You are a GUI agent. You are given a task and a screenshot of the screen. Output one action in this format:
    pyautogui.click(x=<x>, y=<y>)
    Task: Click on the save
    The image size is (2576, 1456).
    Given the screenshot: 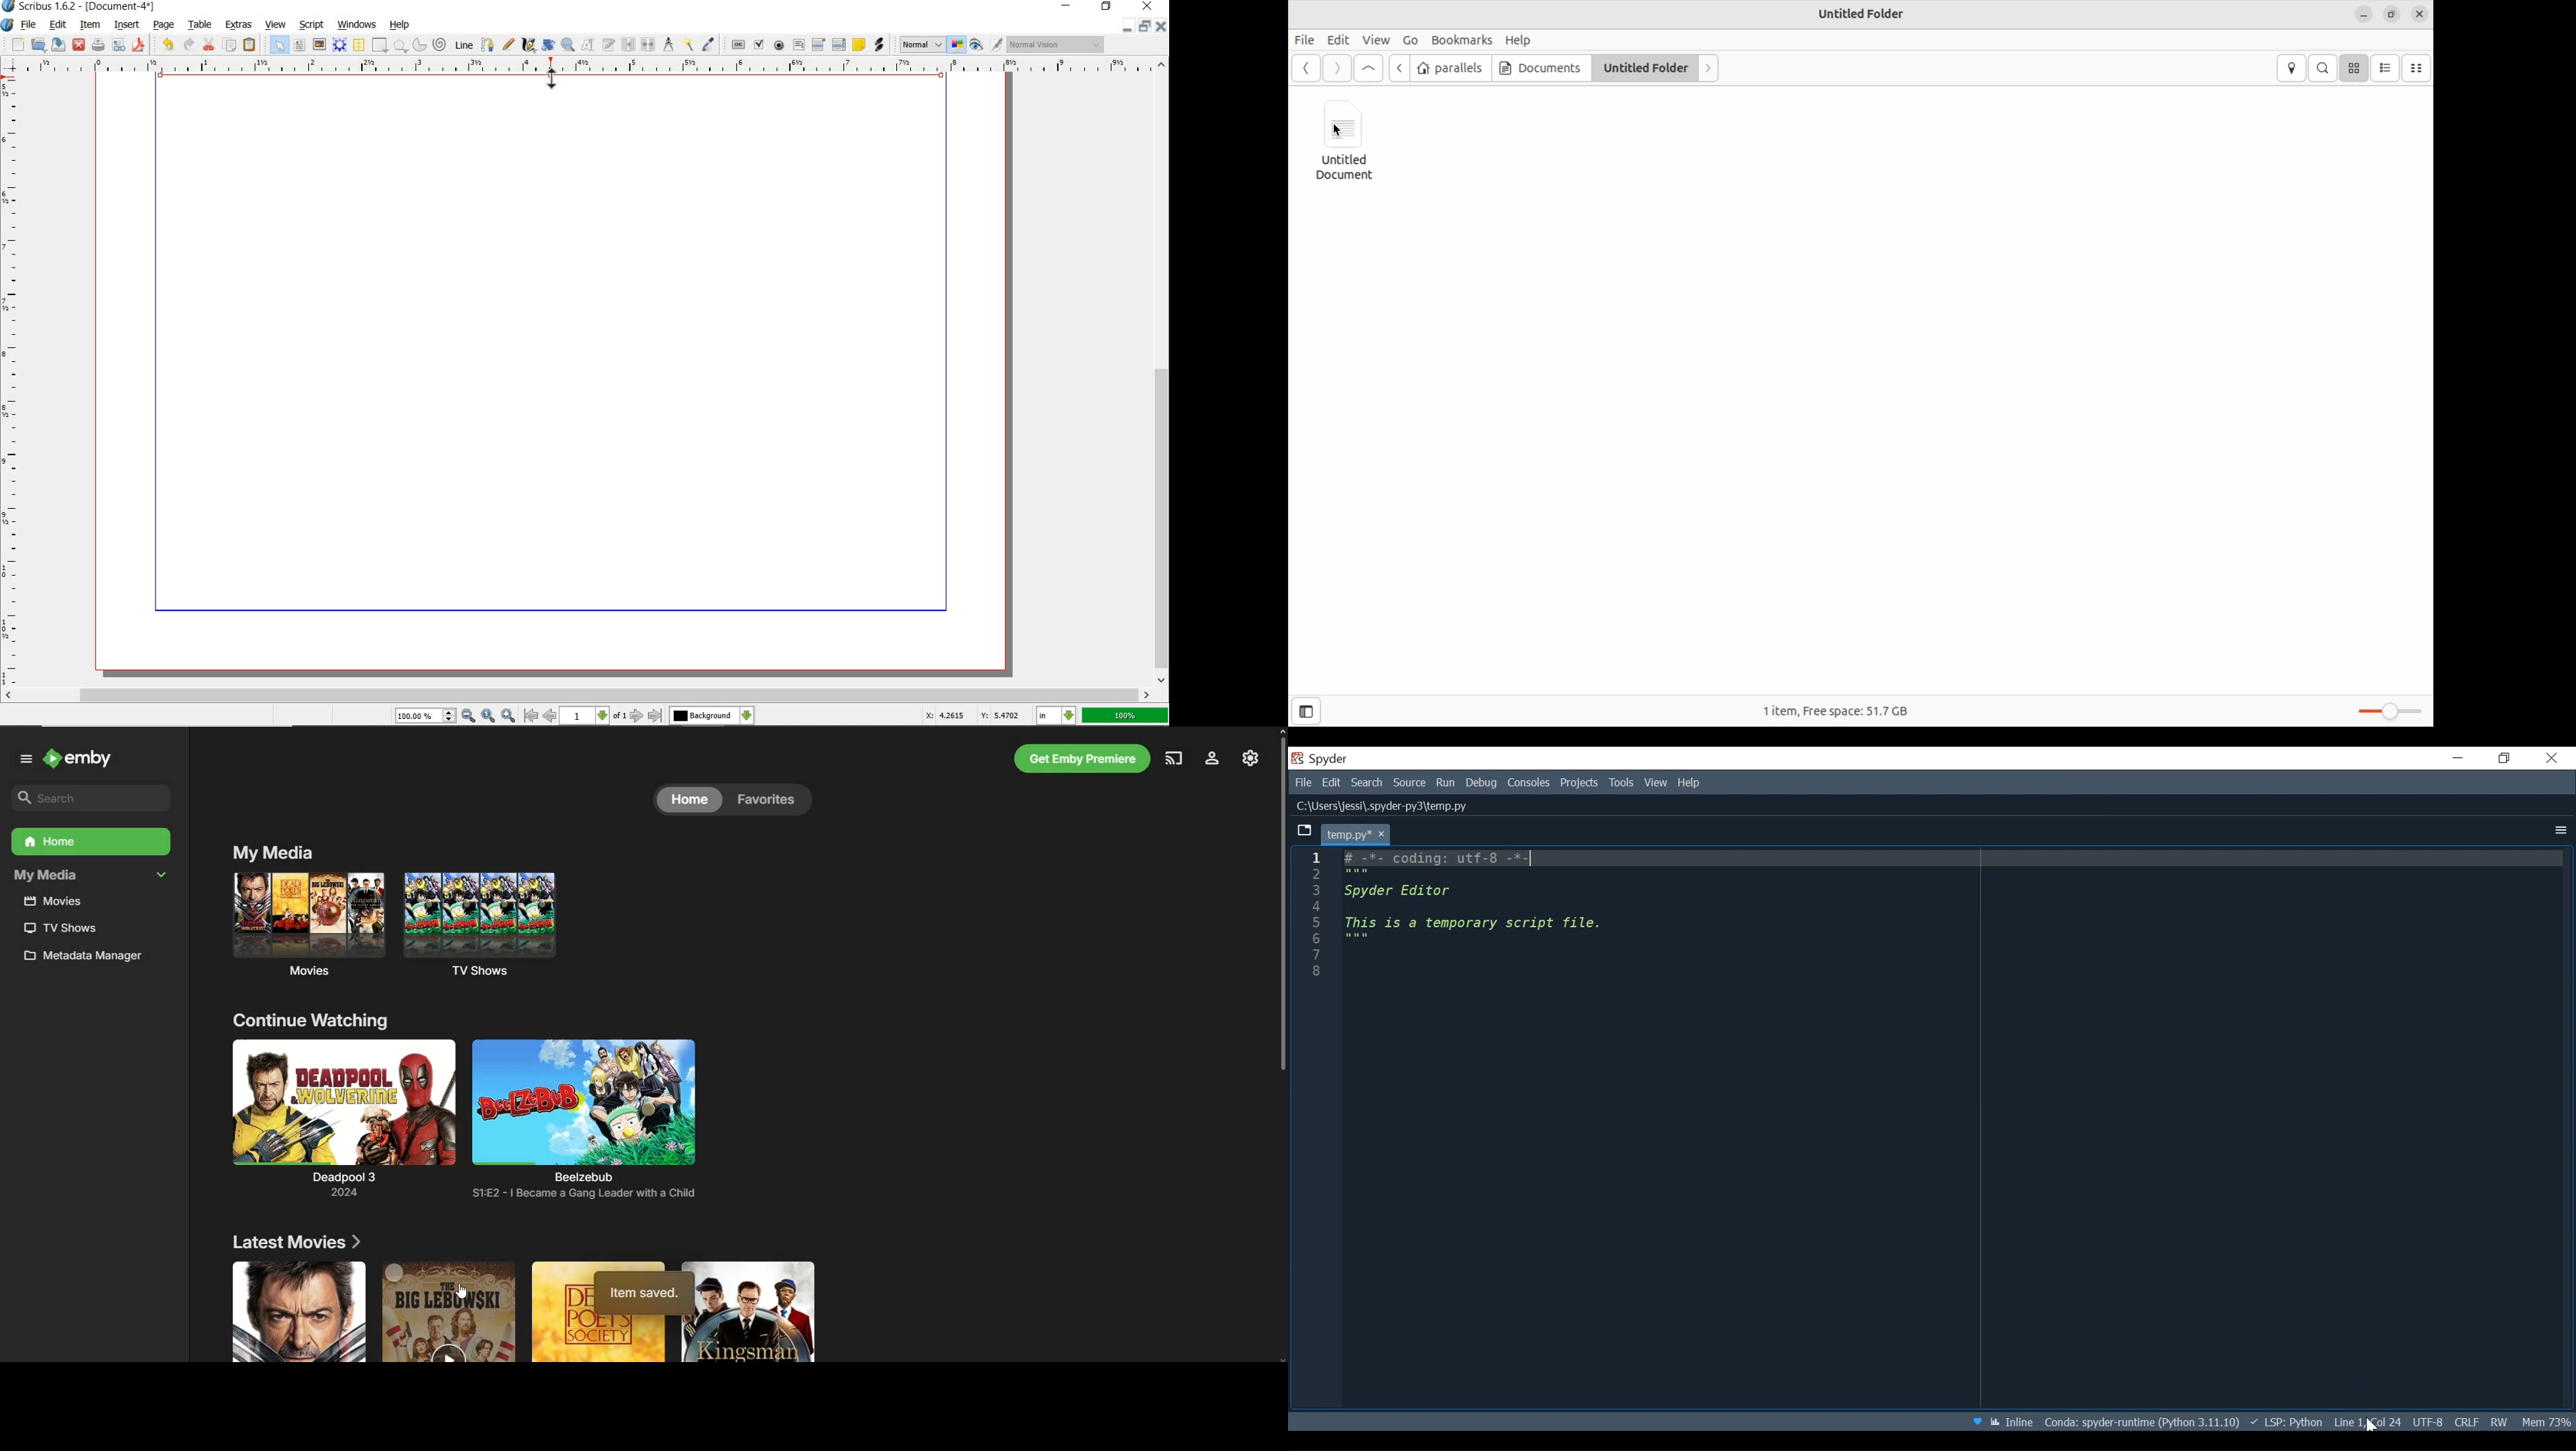 What is the action you would take?
    pyautogui.click(x=59, y=45)
    